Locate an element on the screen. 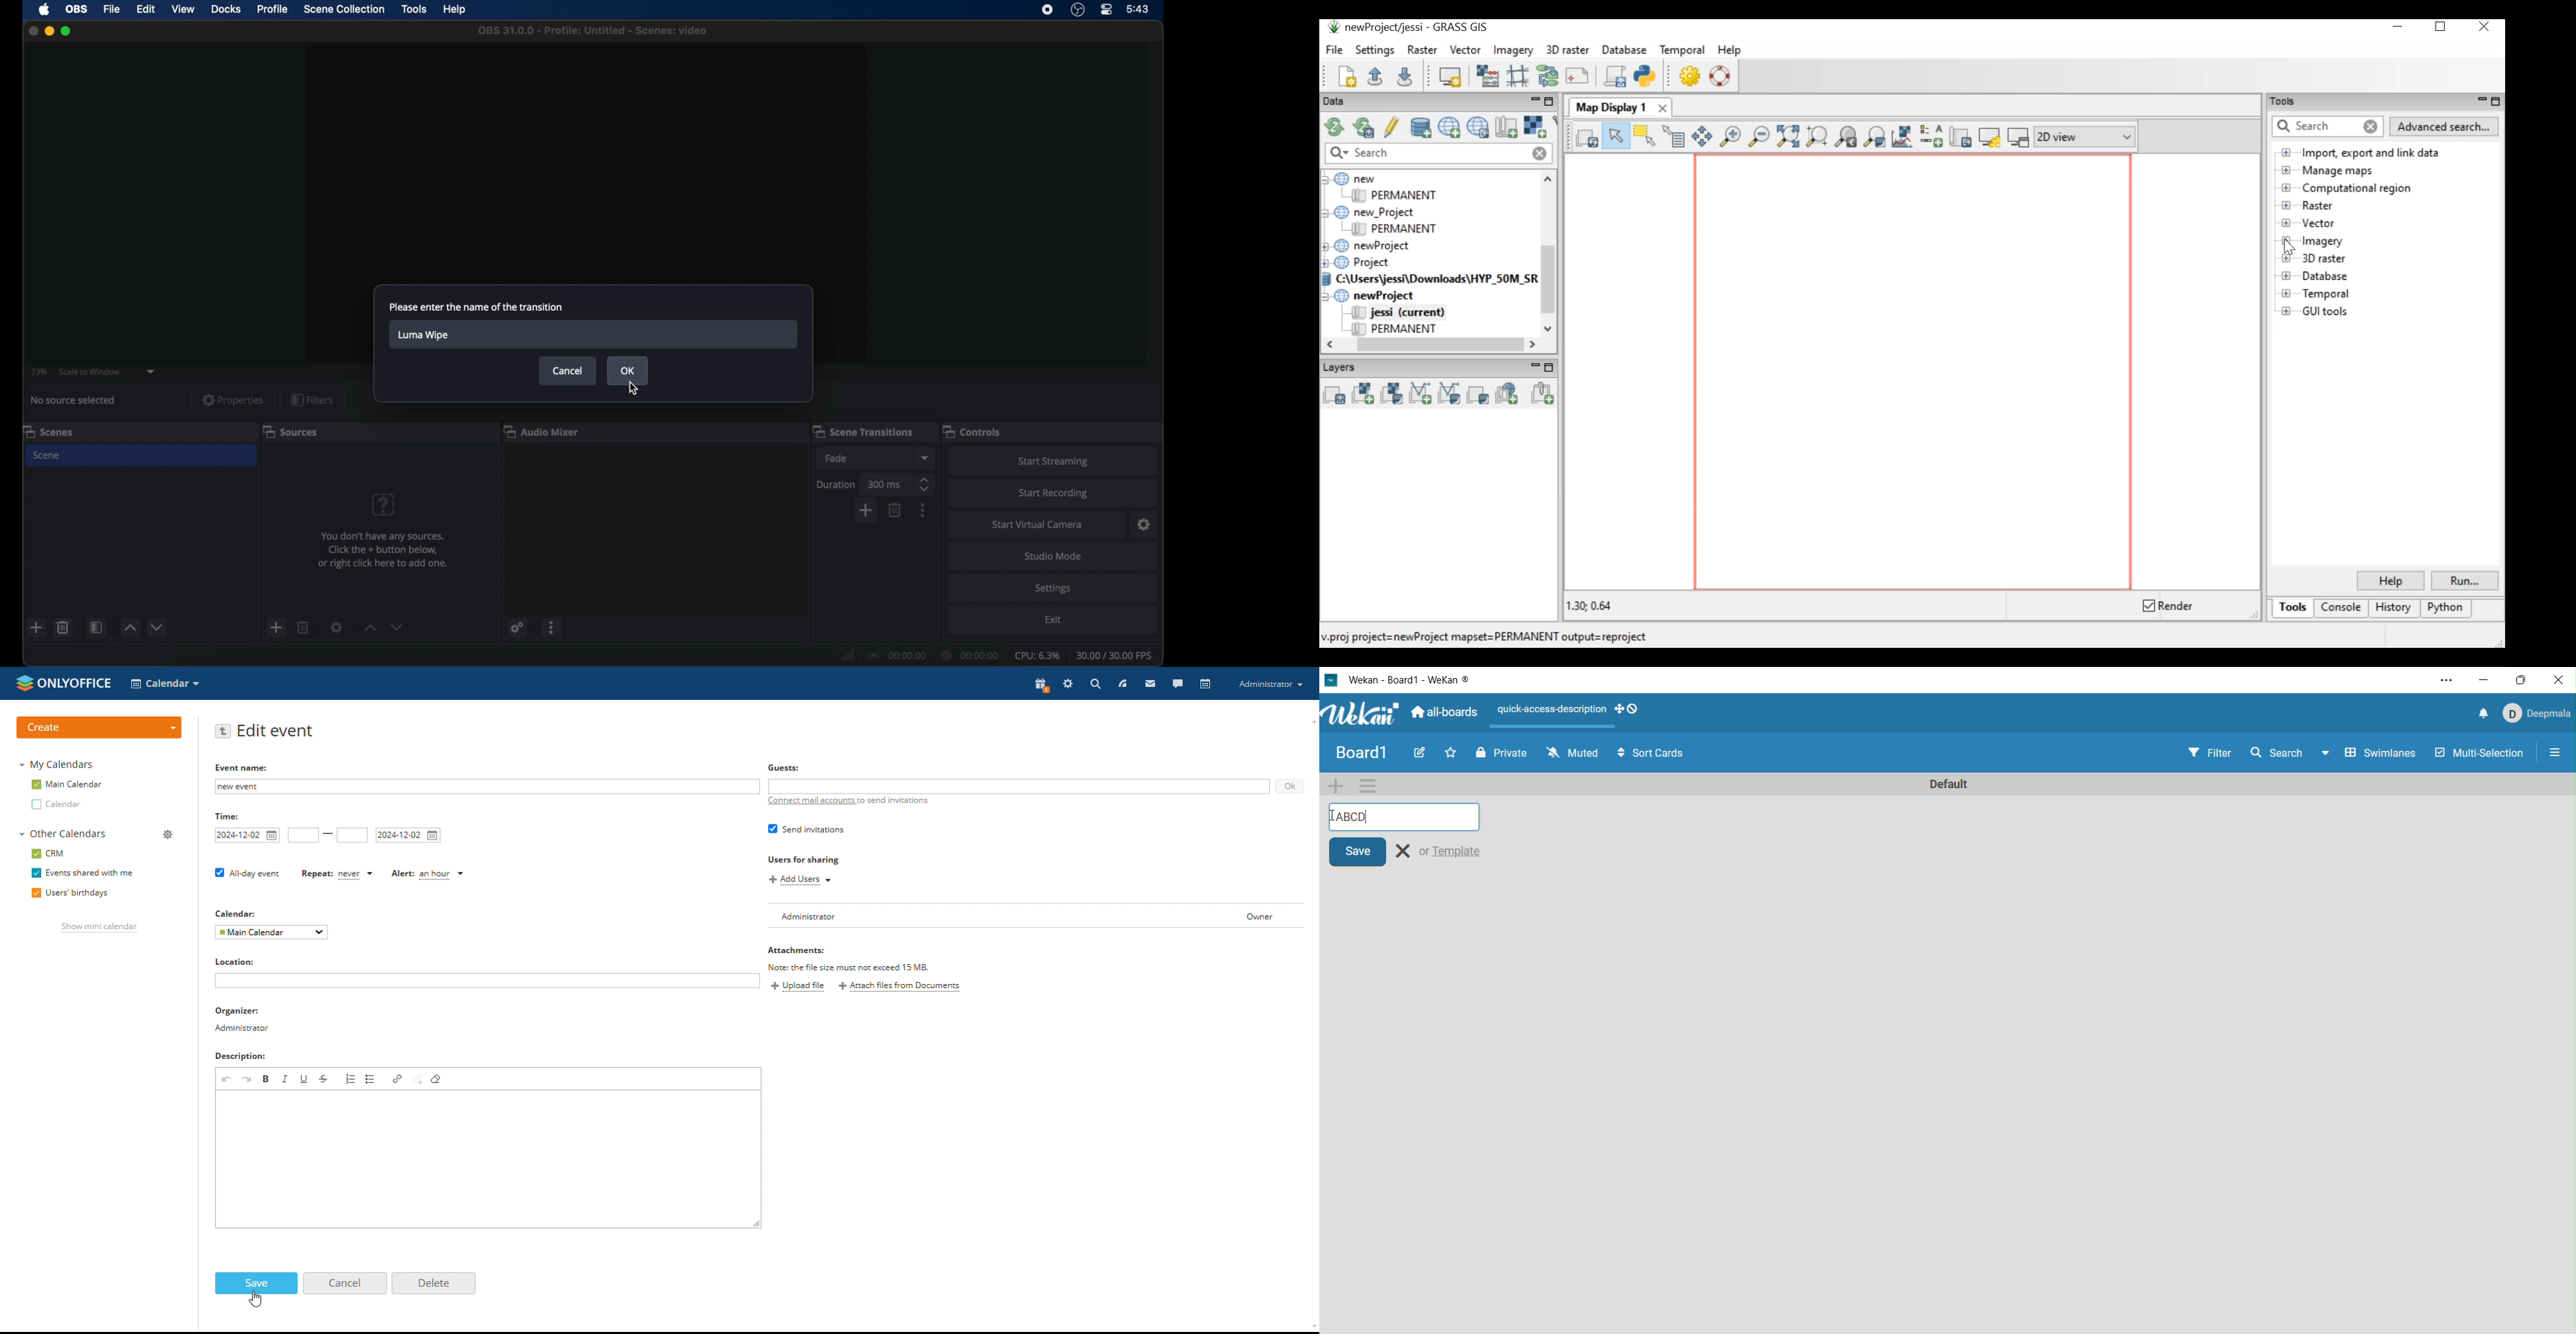 The width and height of the screenshot is (2576, 1344). close is located at coordinates (33, 30).